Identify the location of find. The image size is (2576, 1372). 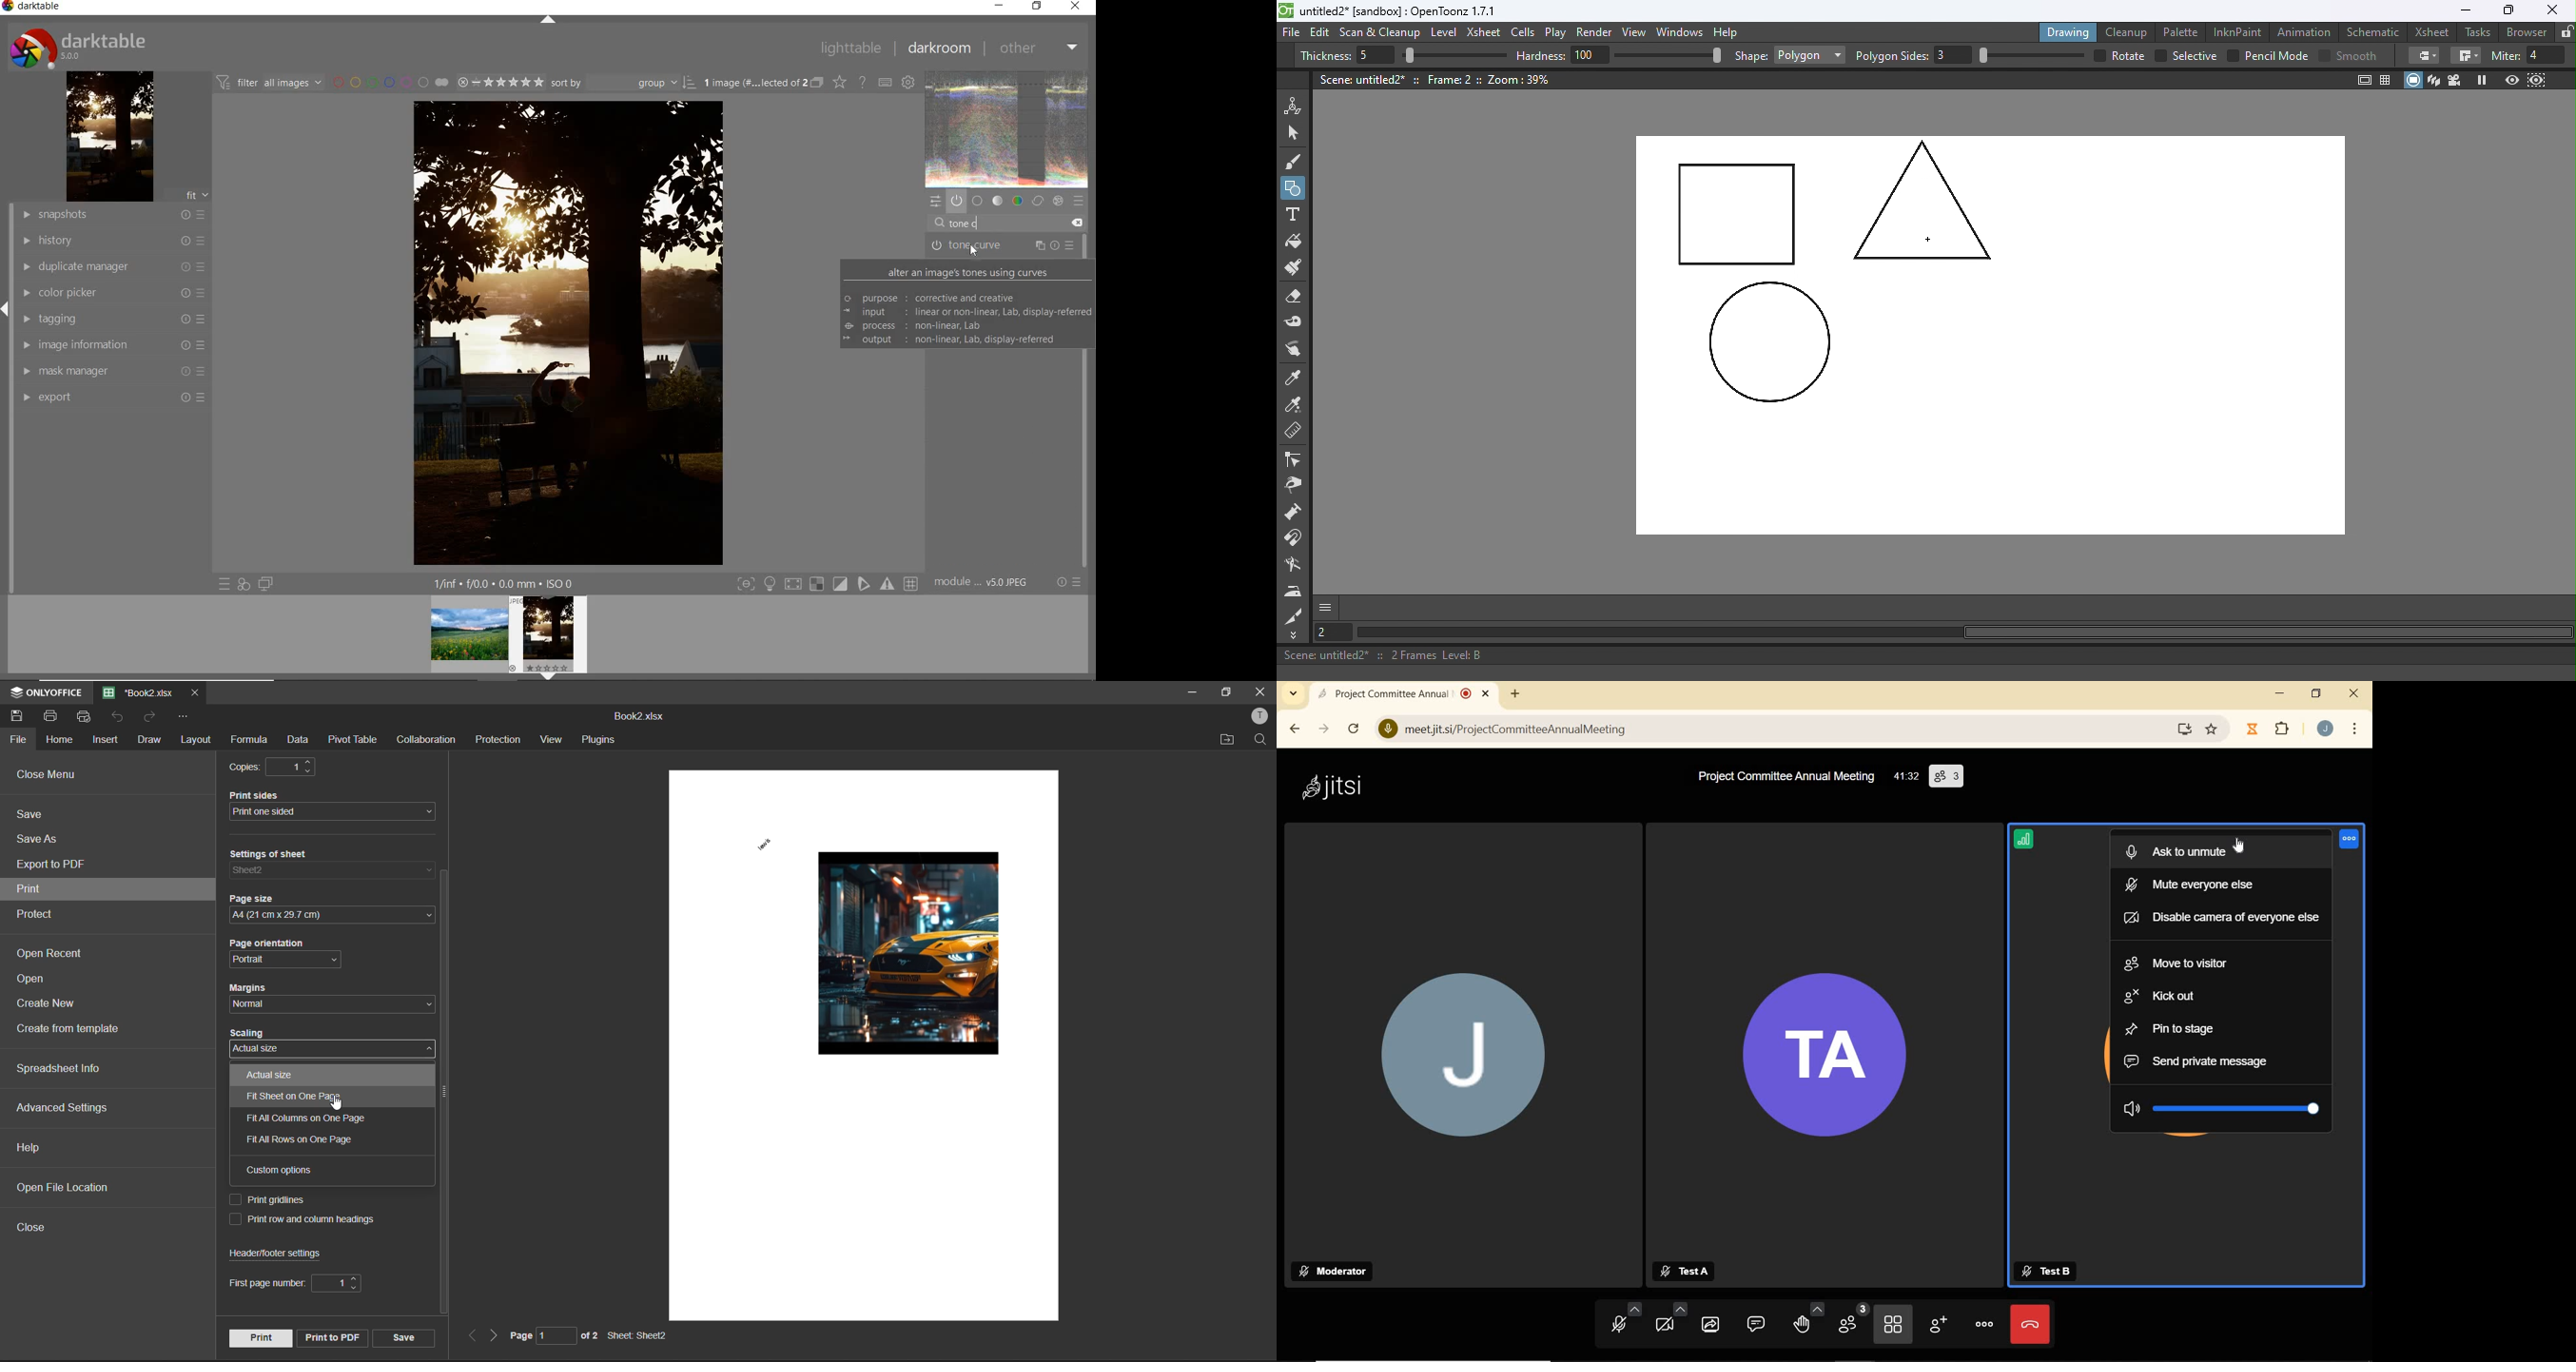
(1262, 739).